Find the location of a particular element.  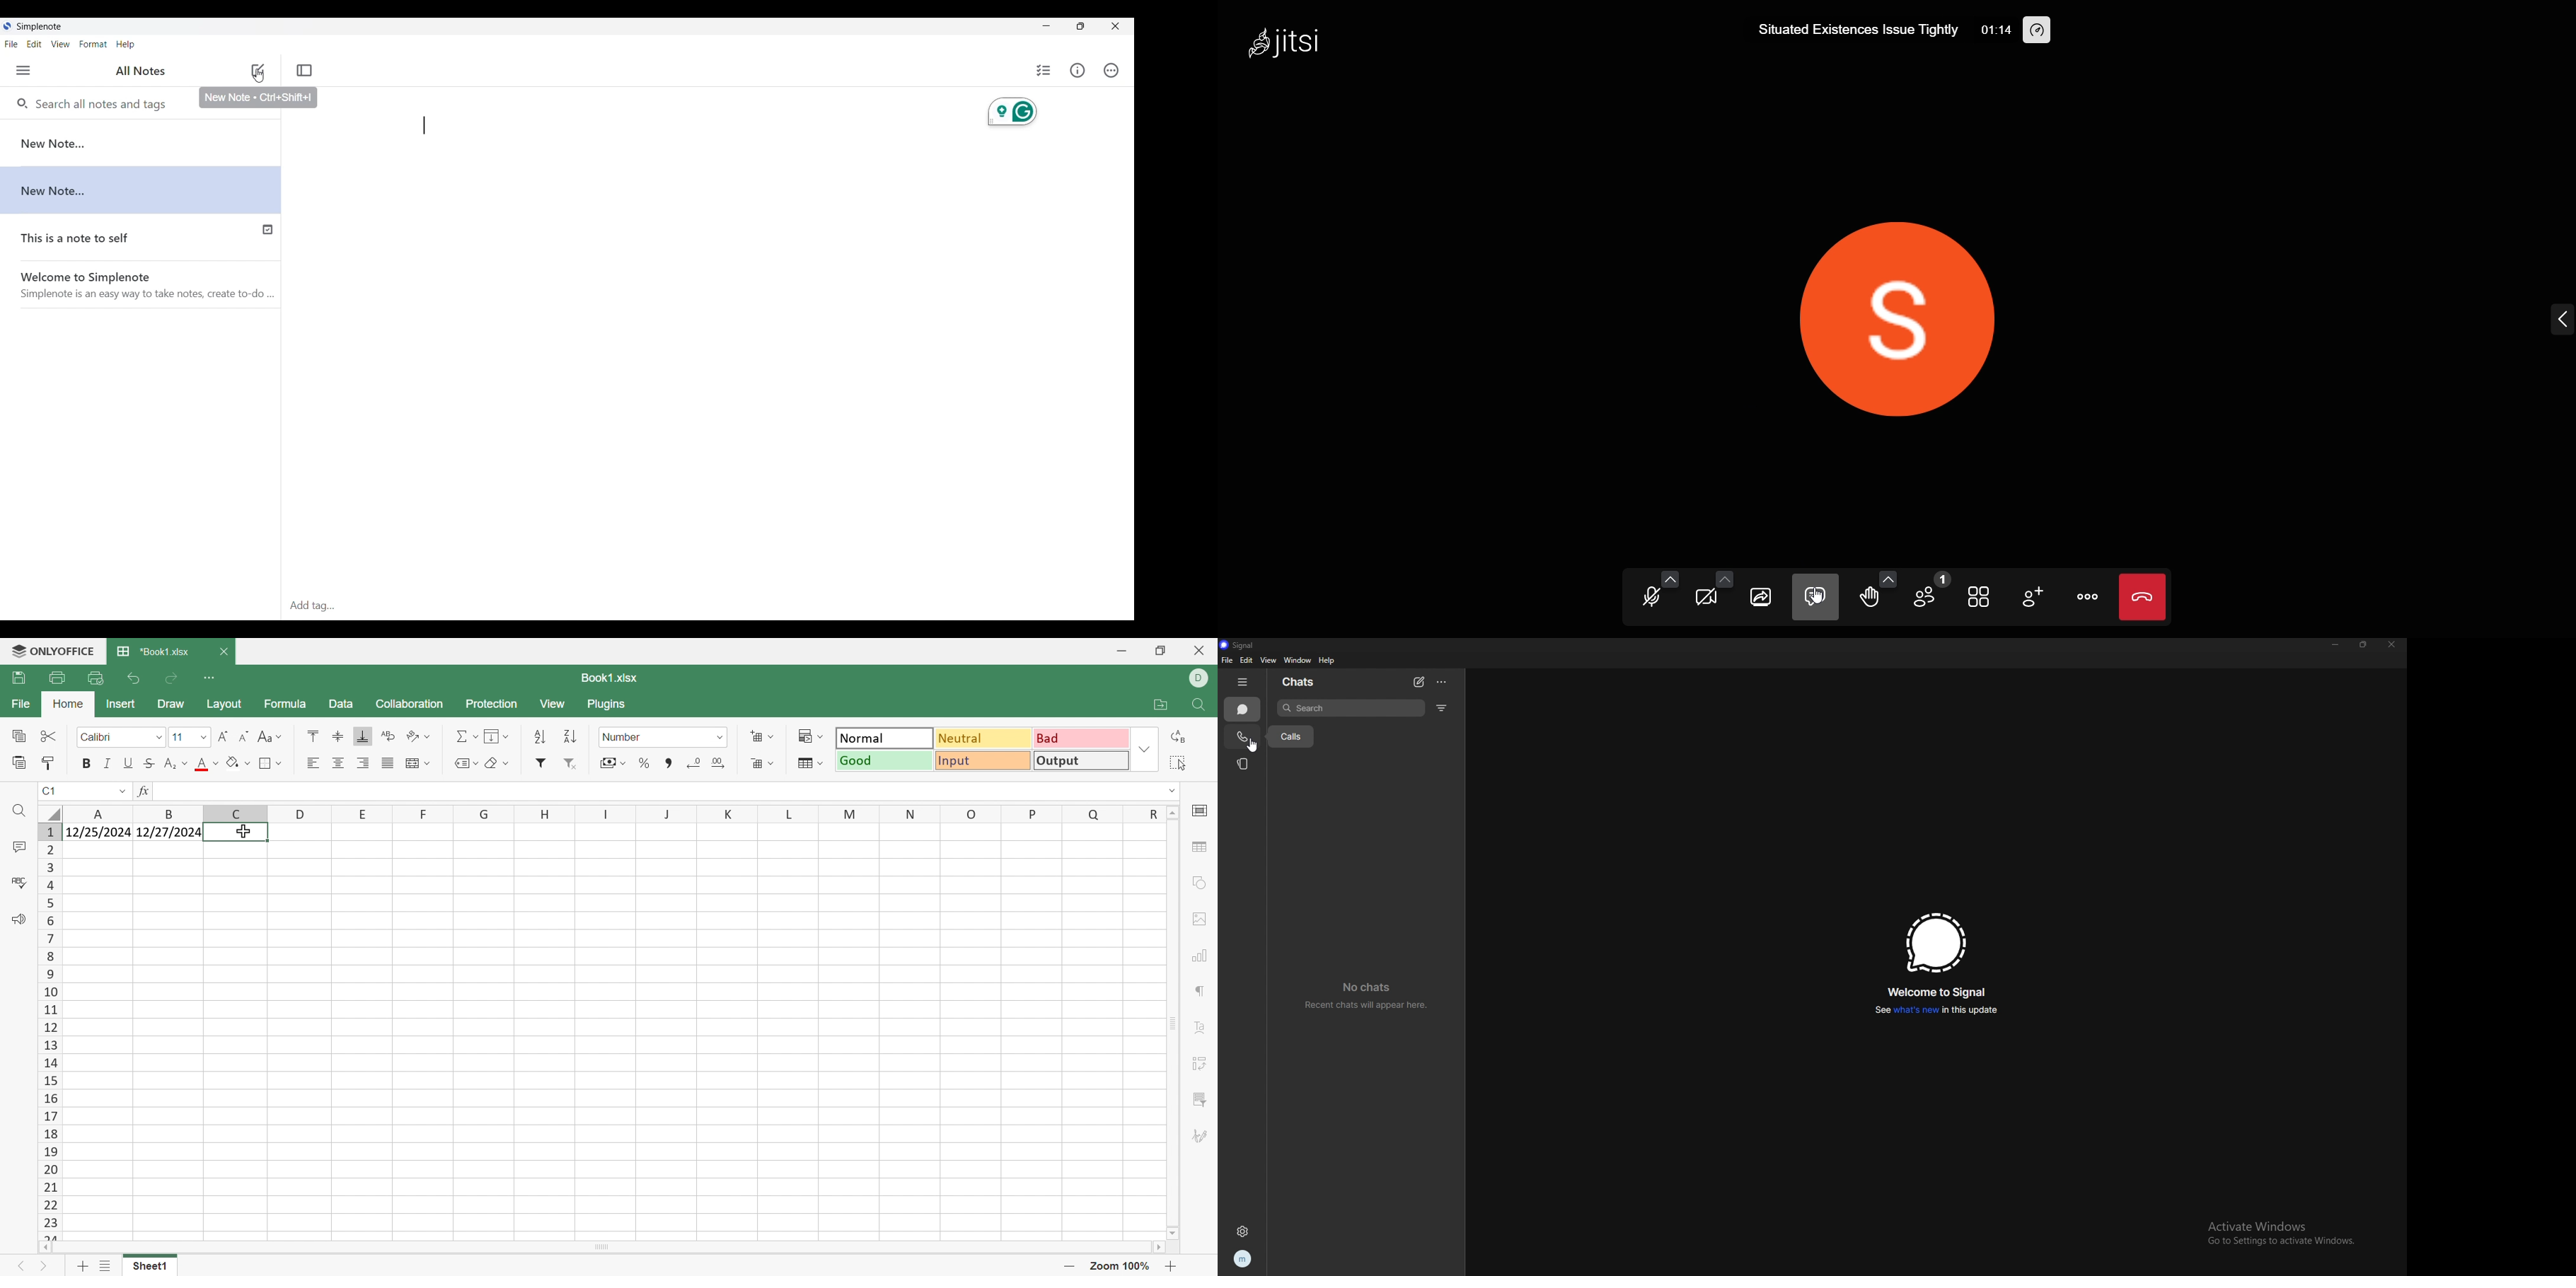

*Book1.xlsx is located at coordinates (155, 651).